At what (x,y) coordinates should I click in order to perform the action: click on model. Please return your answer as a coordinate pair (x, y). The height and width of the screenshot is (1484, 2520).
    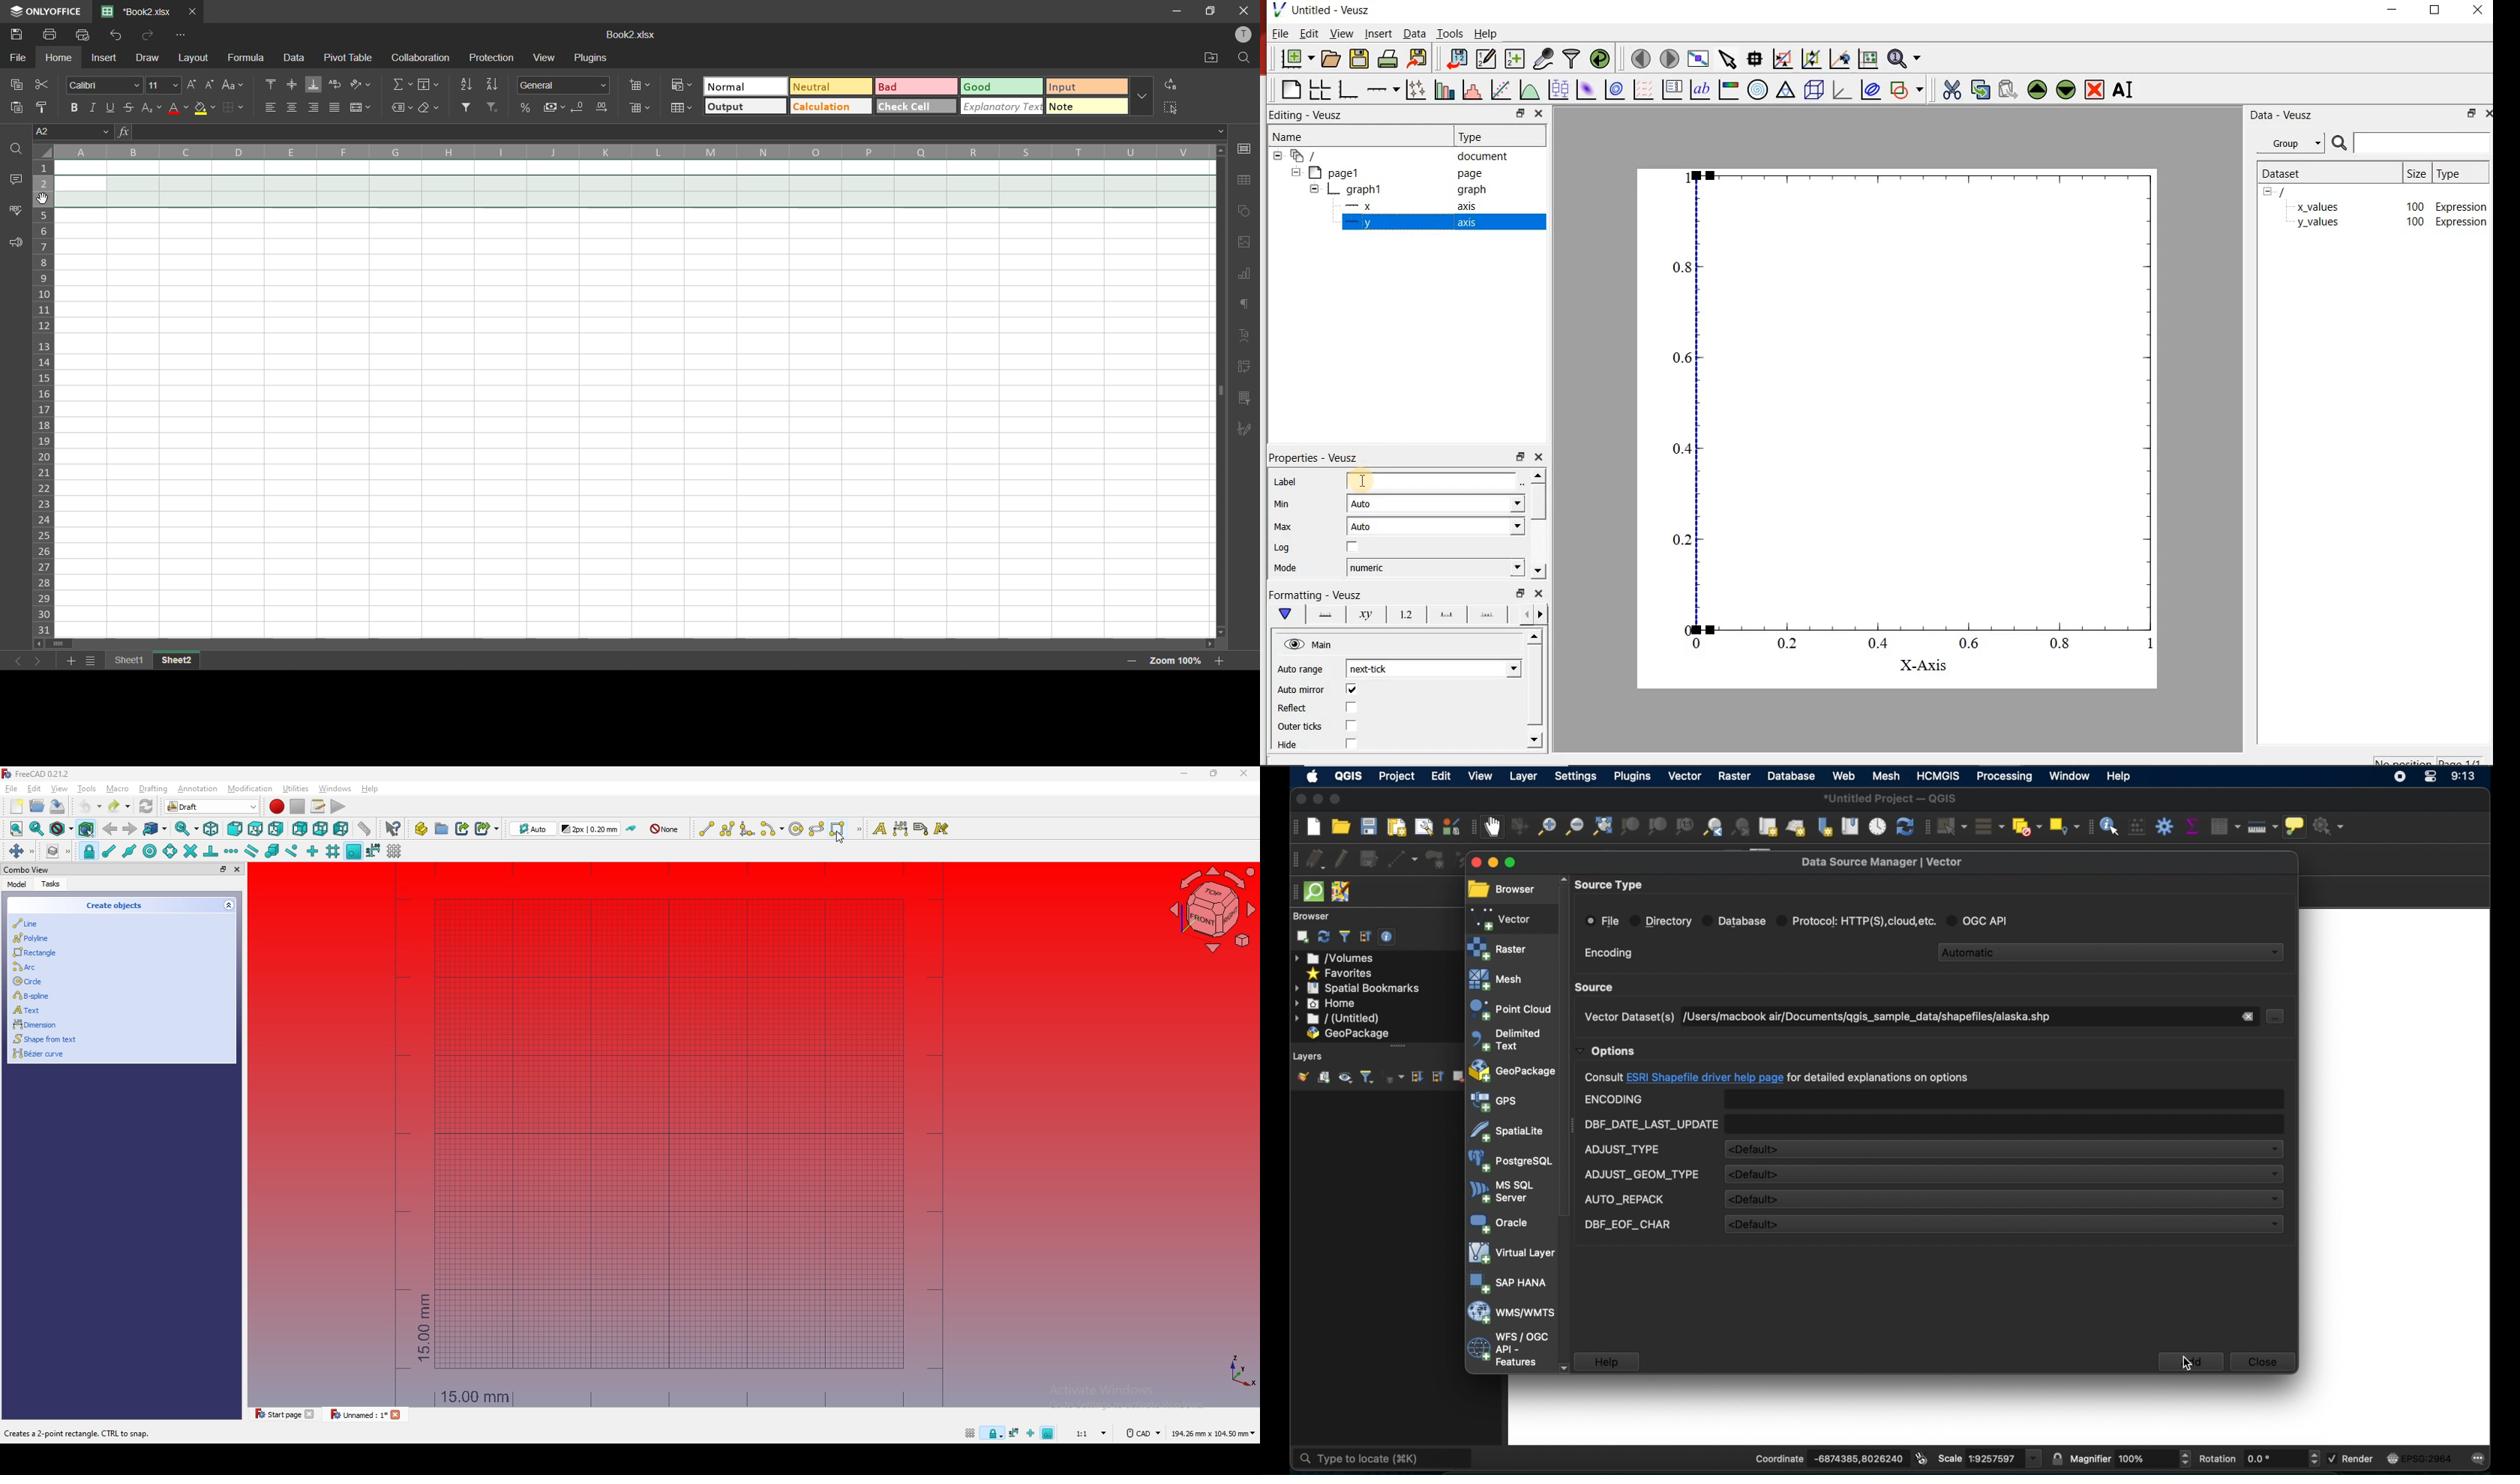
    Looking at the image, I should click on (18, 883).